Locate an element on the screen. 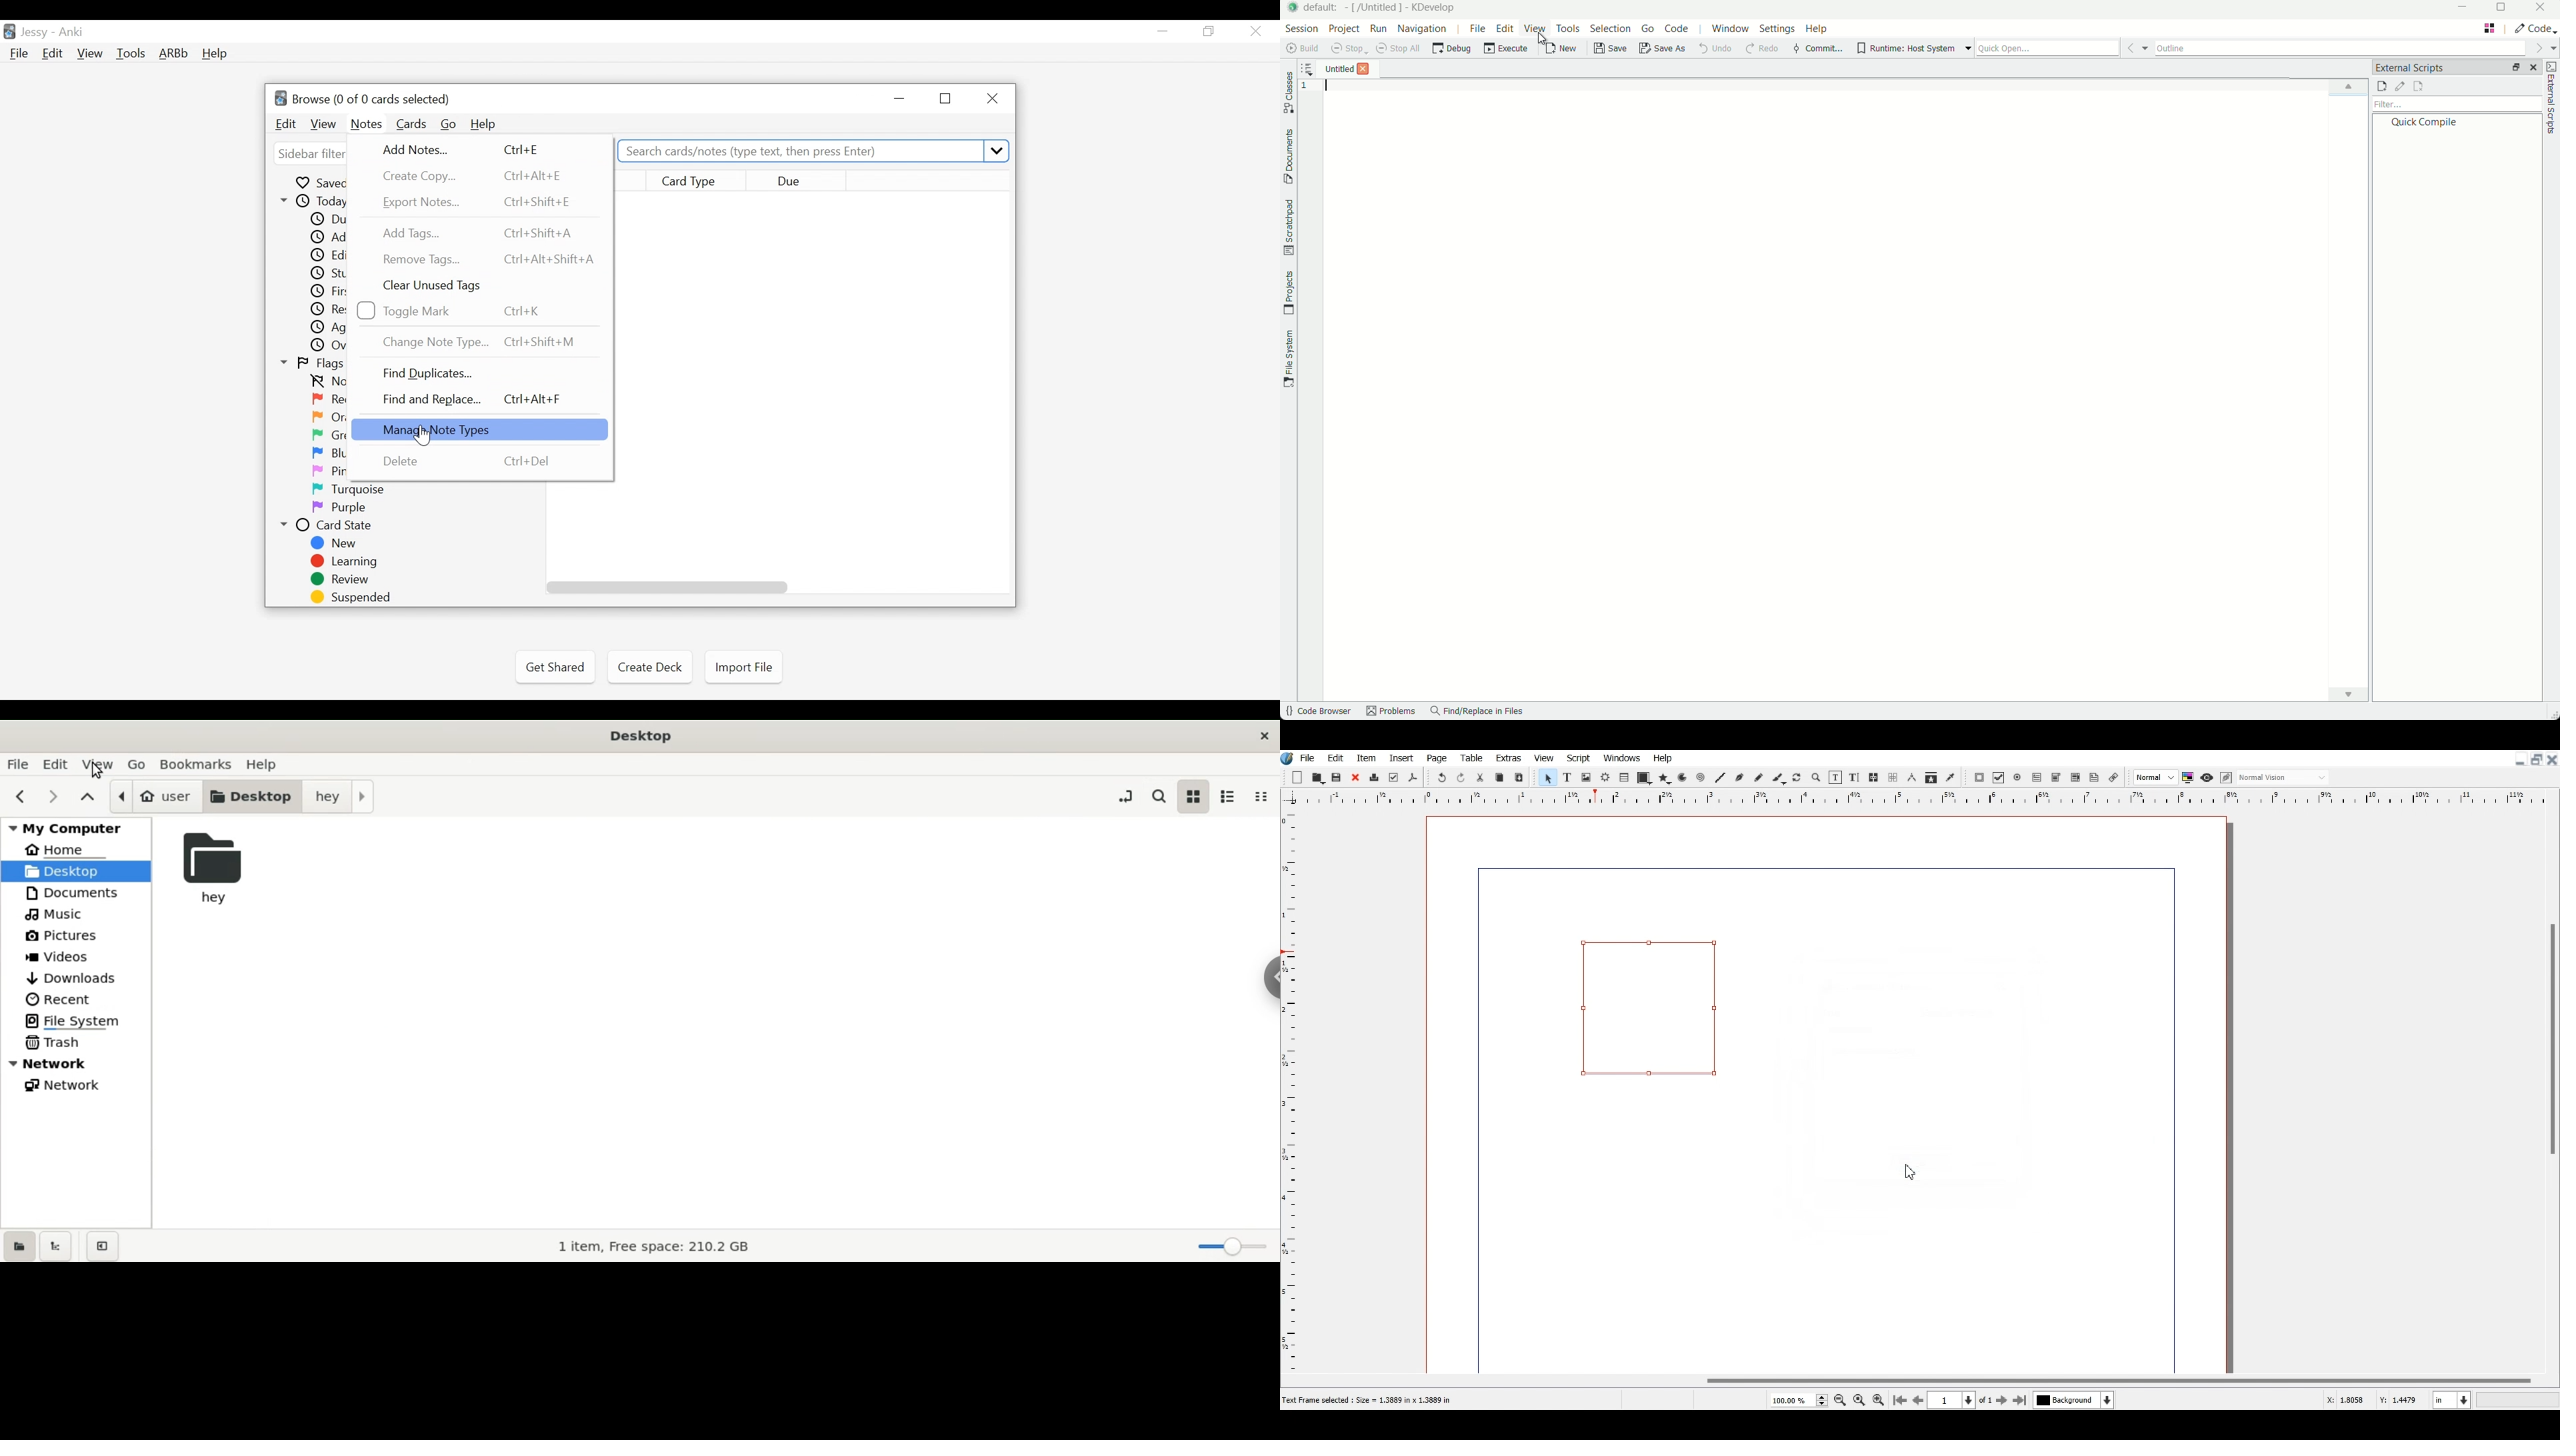 The image size is (2576, 1456). Restore is located at coordinates (1209, 32).